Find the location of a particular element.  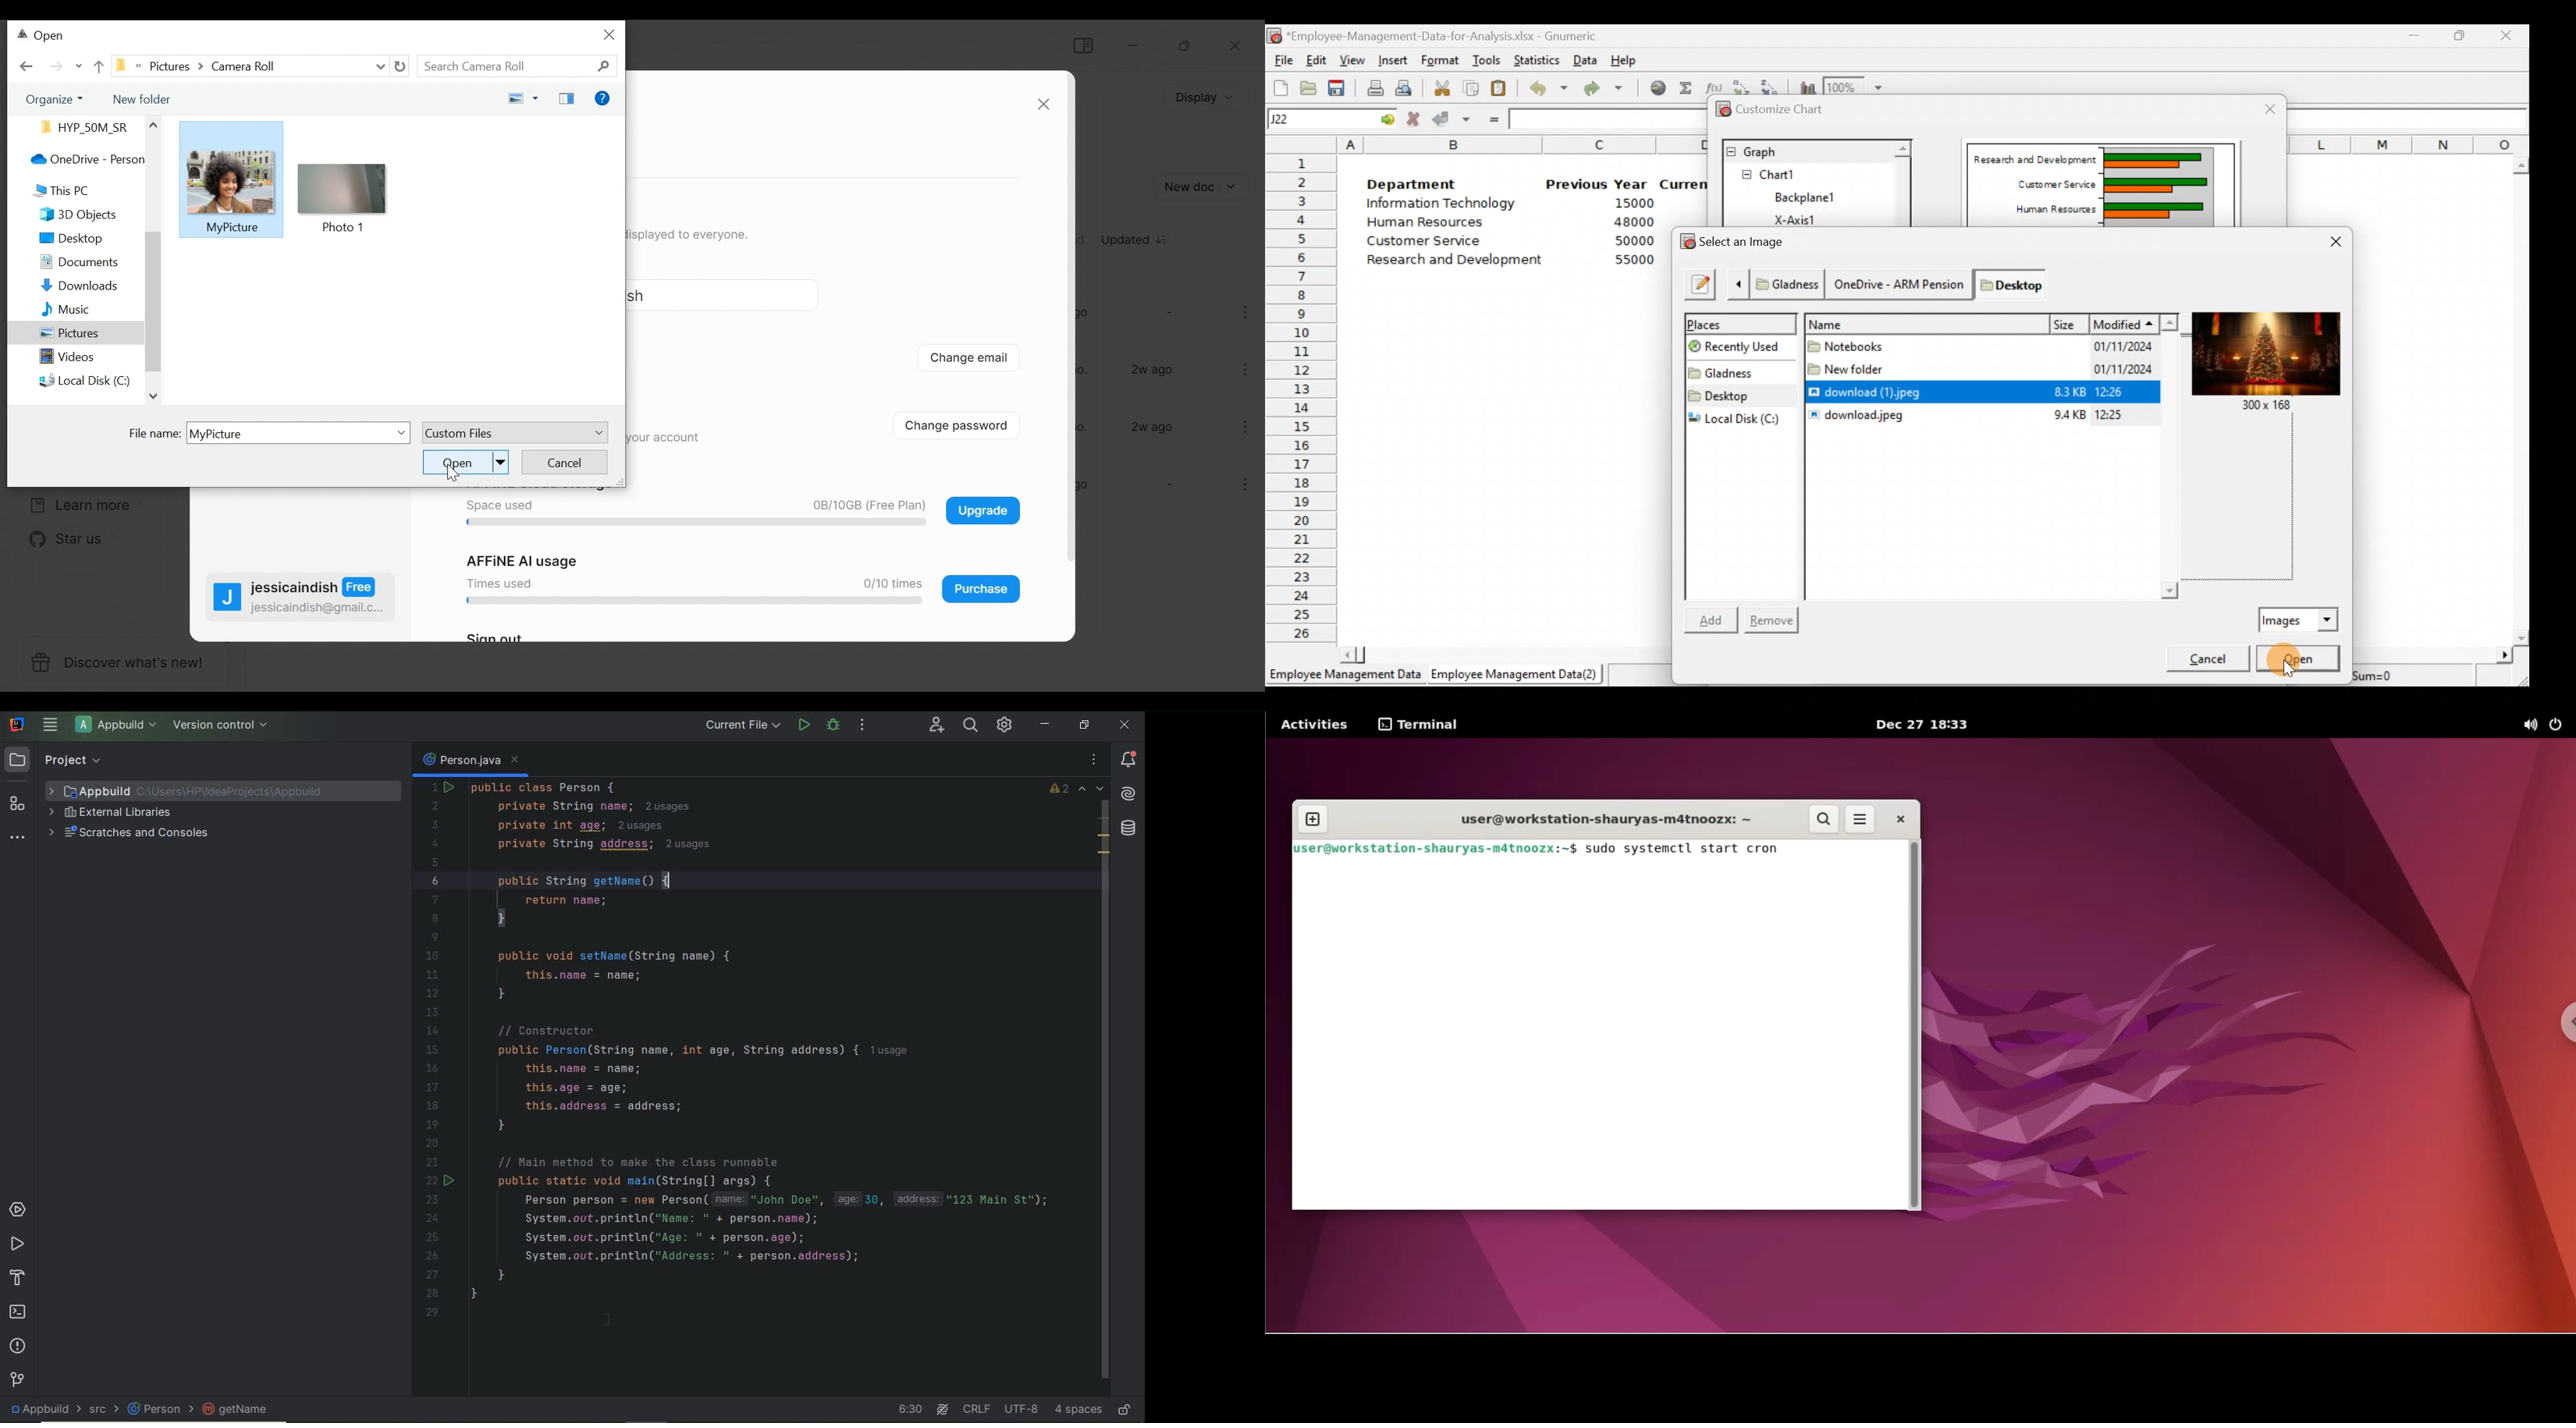

Change email is located at coordinates (969, 360).